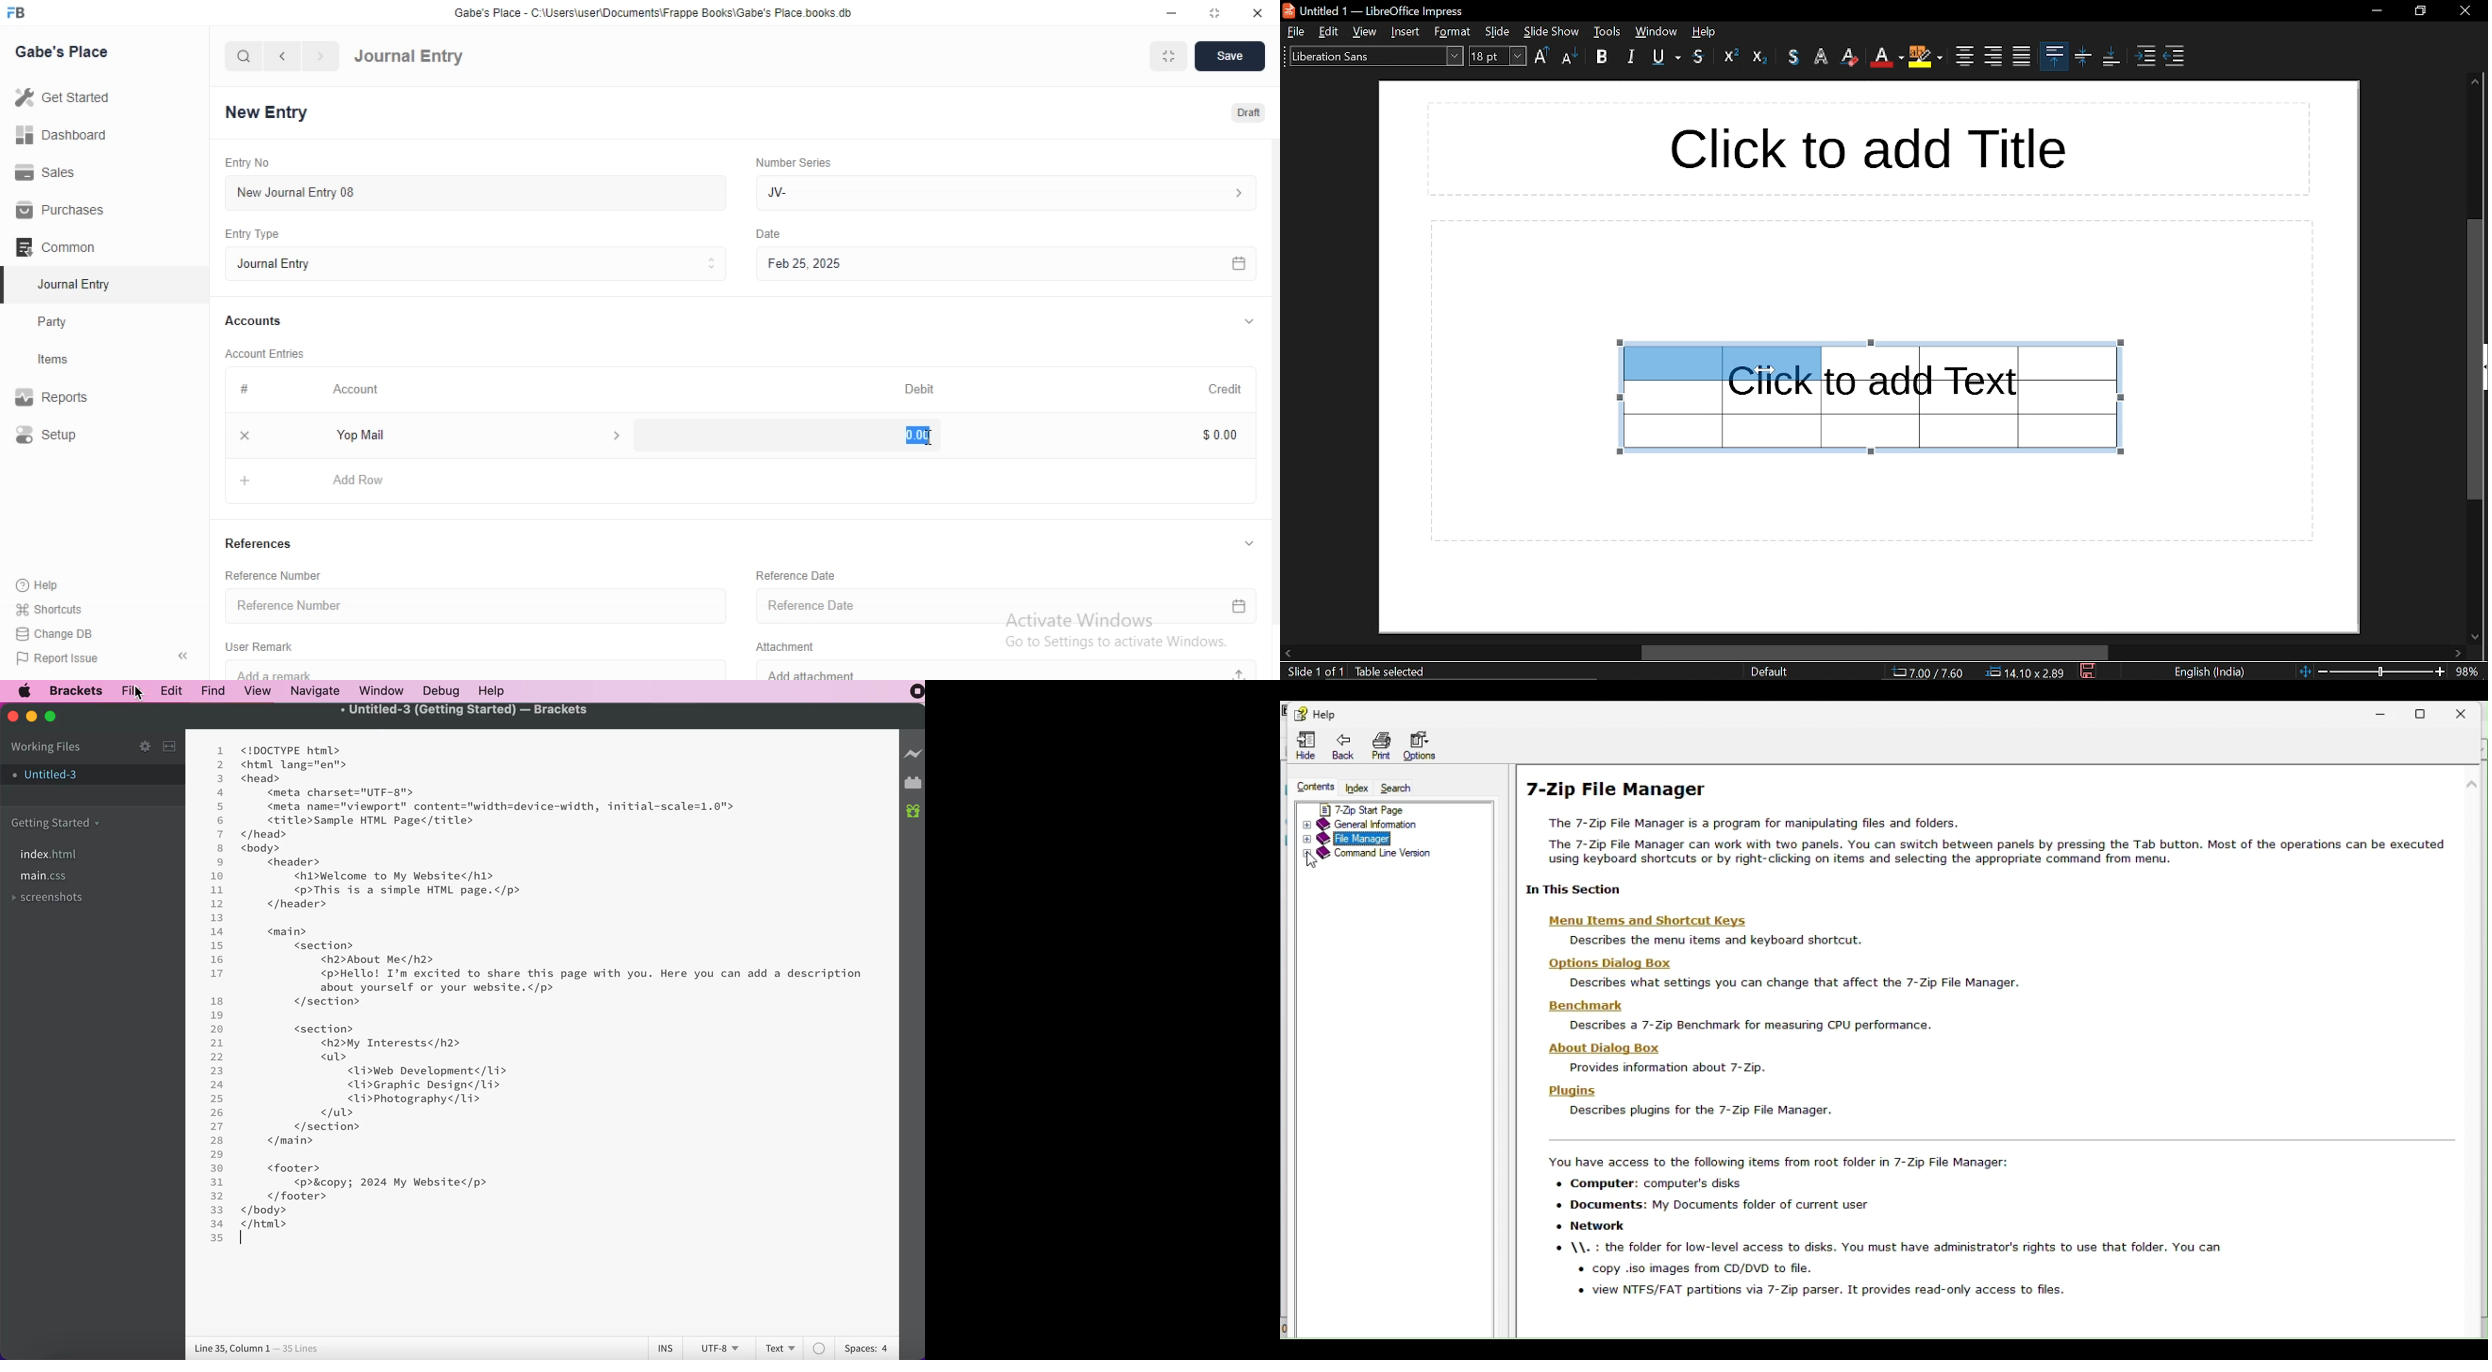 The height and width of the screenshot is (1372, 2492). What do you see at coordinates (218, 876) in the screenshot?
I see `10` at bounding box center [218, 876].